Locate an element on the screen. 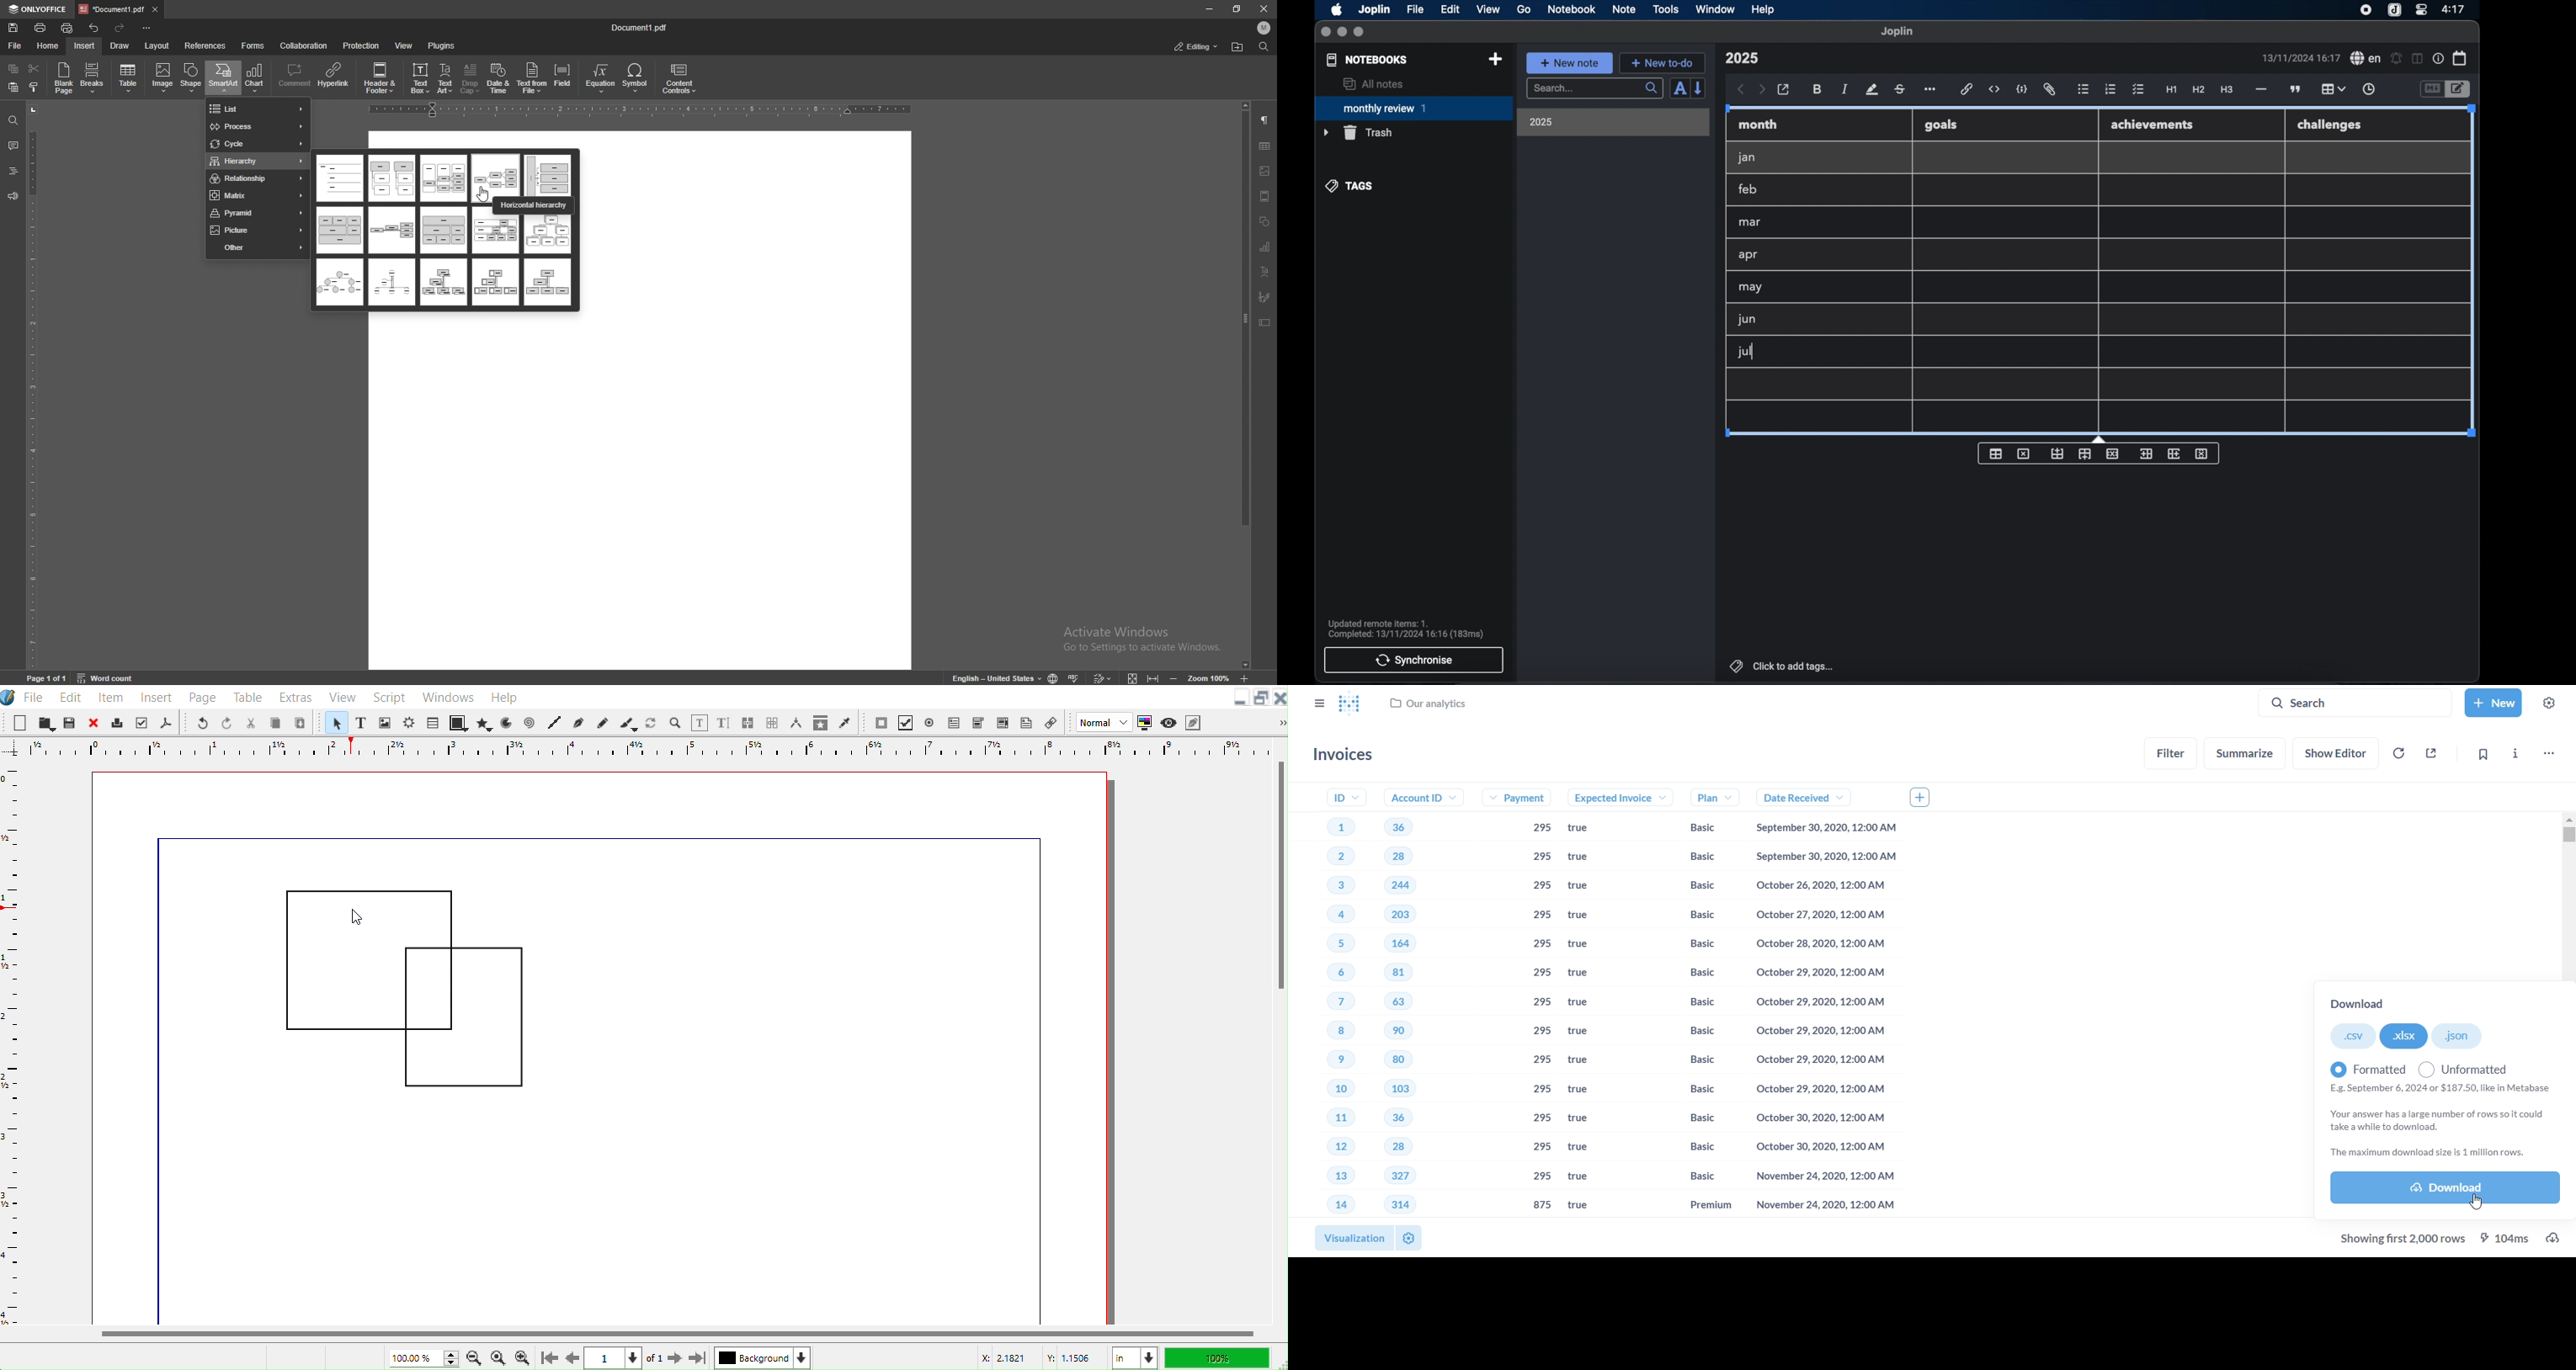  Measurements is located at coordinates (797, 724).